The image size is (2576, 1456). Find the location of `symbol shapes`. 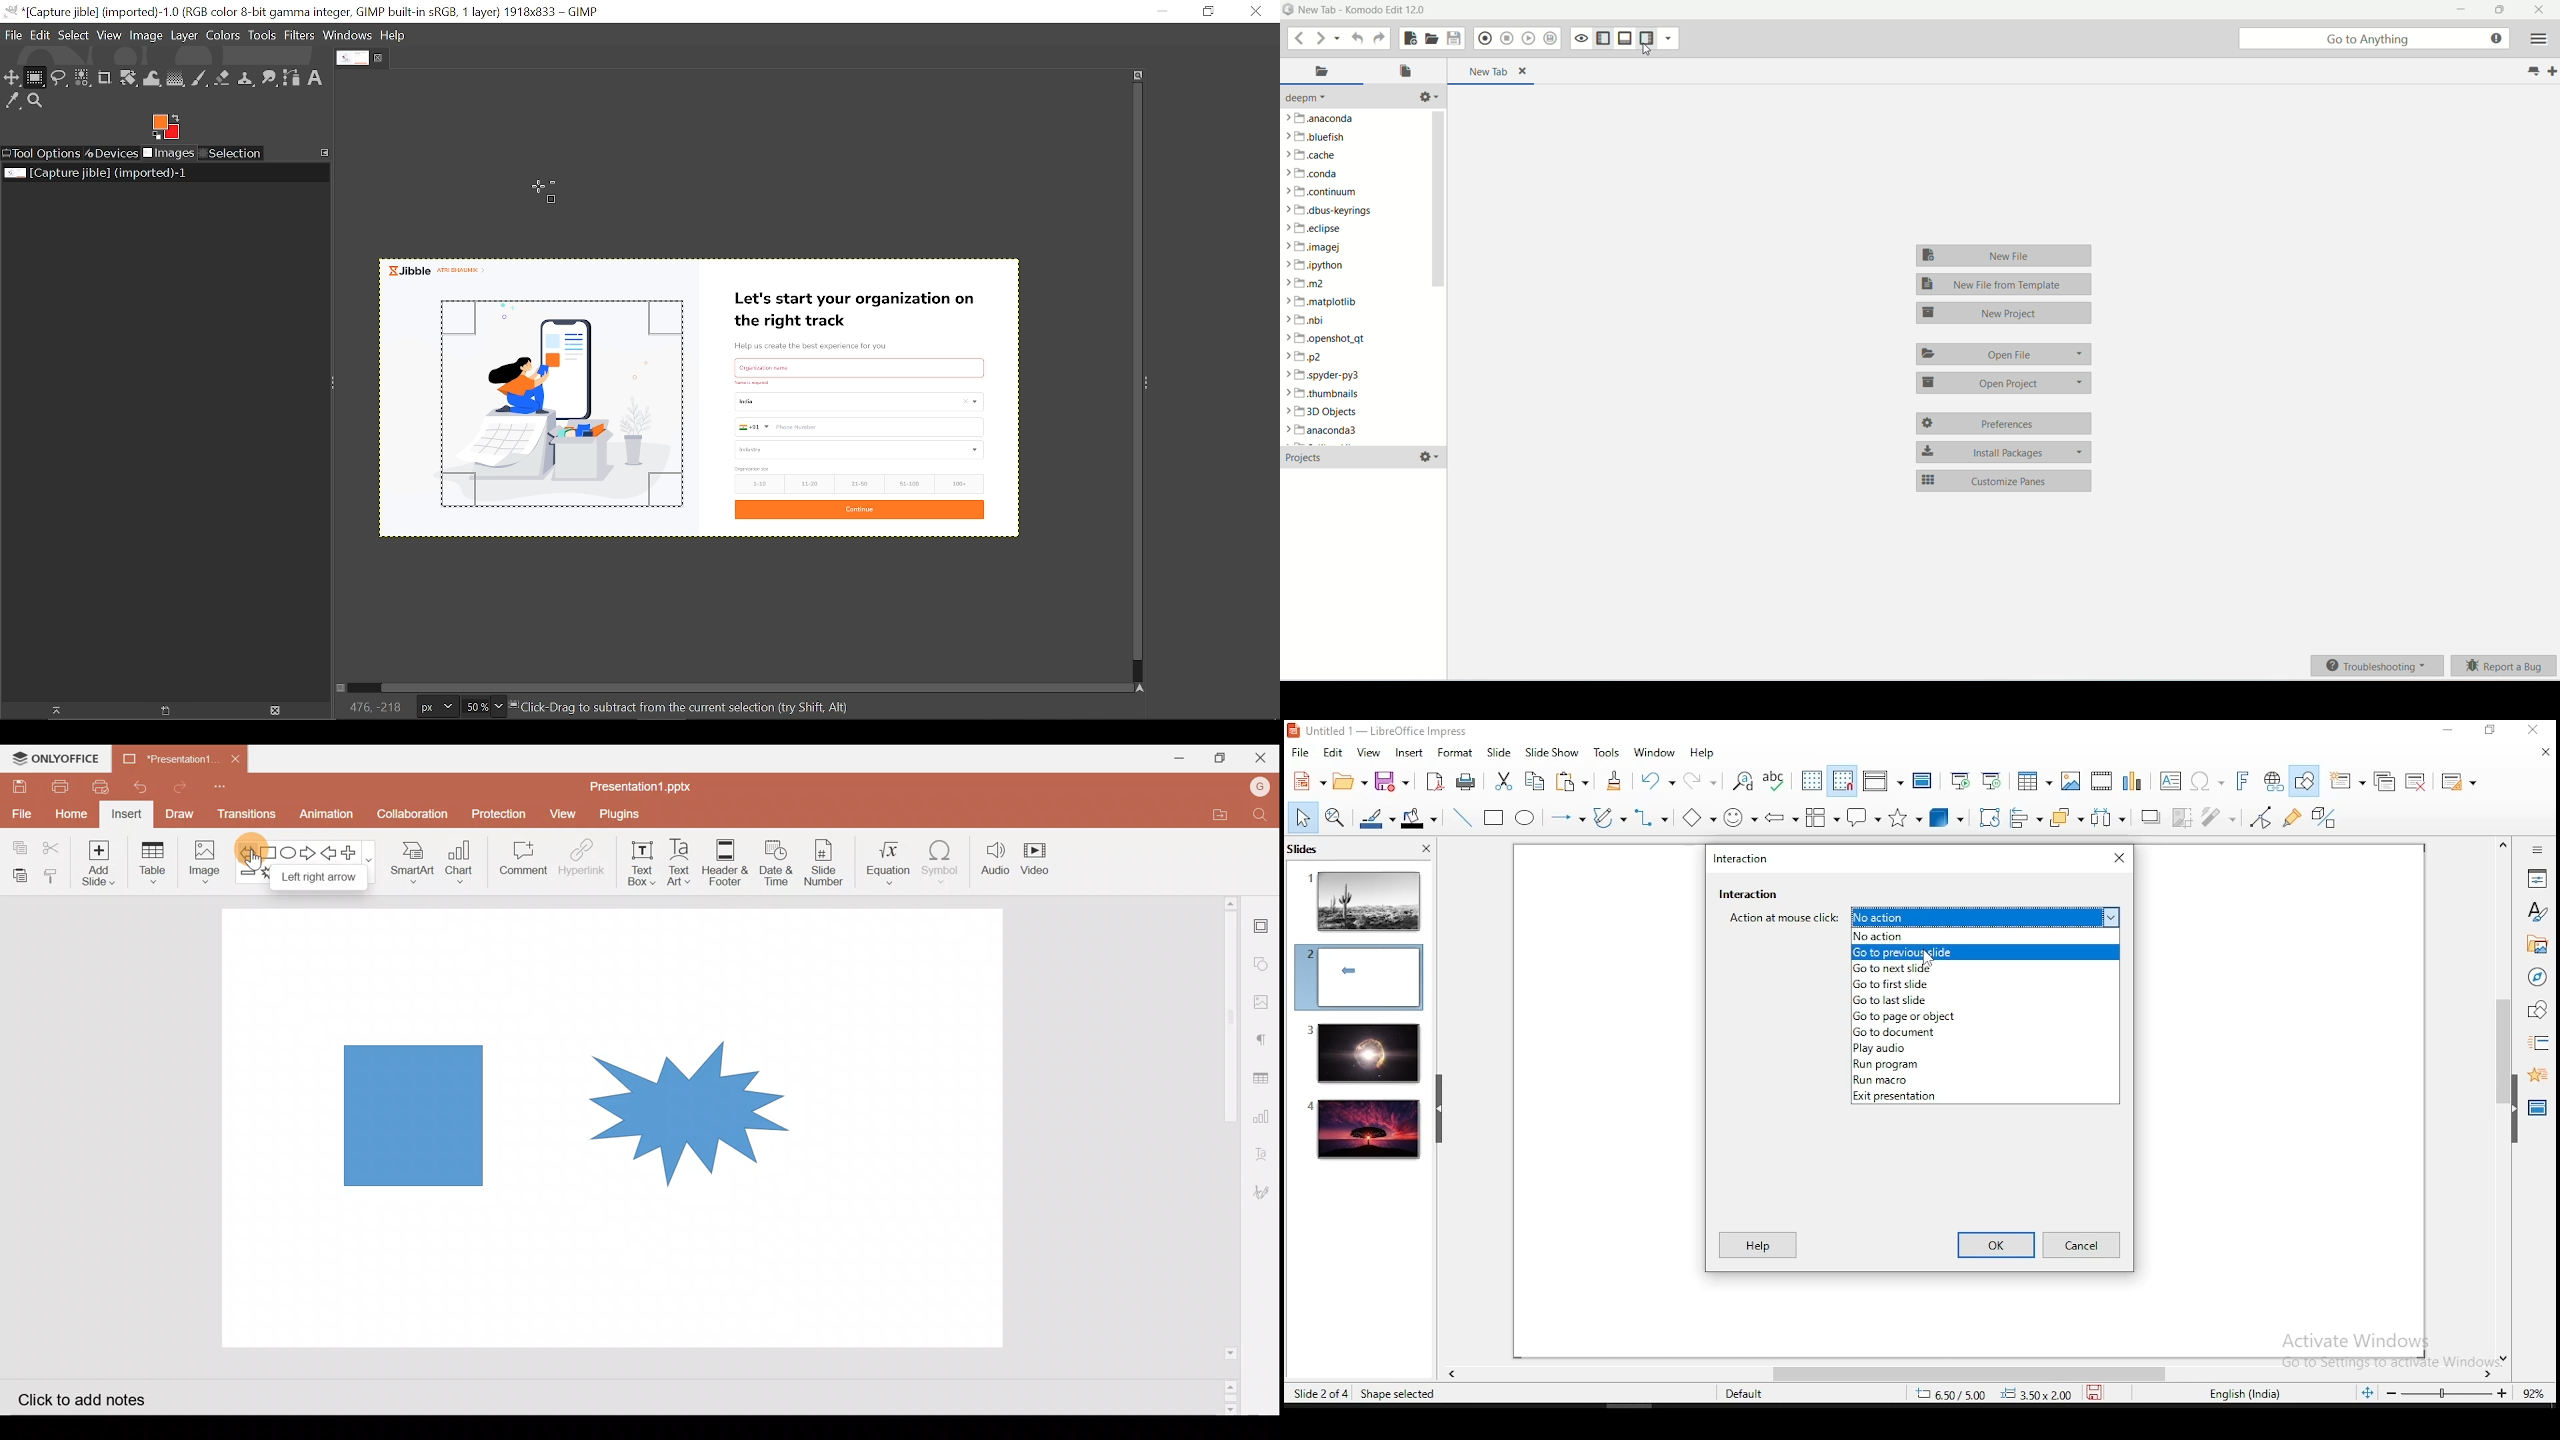

symbol shapes is located at coordinates (1740, 818).